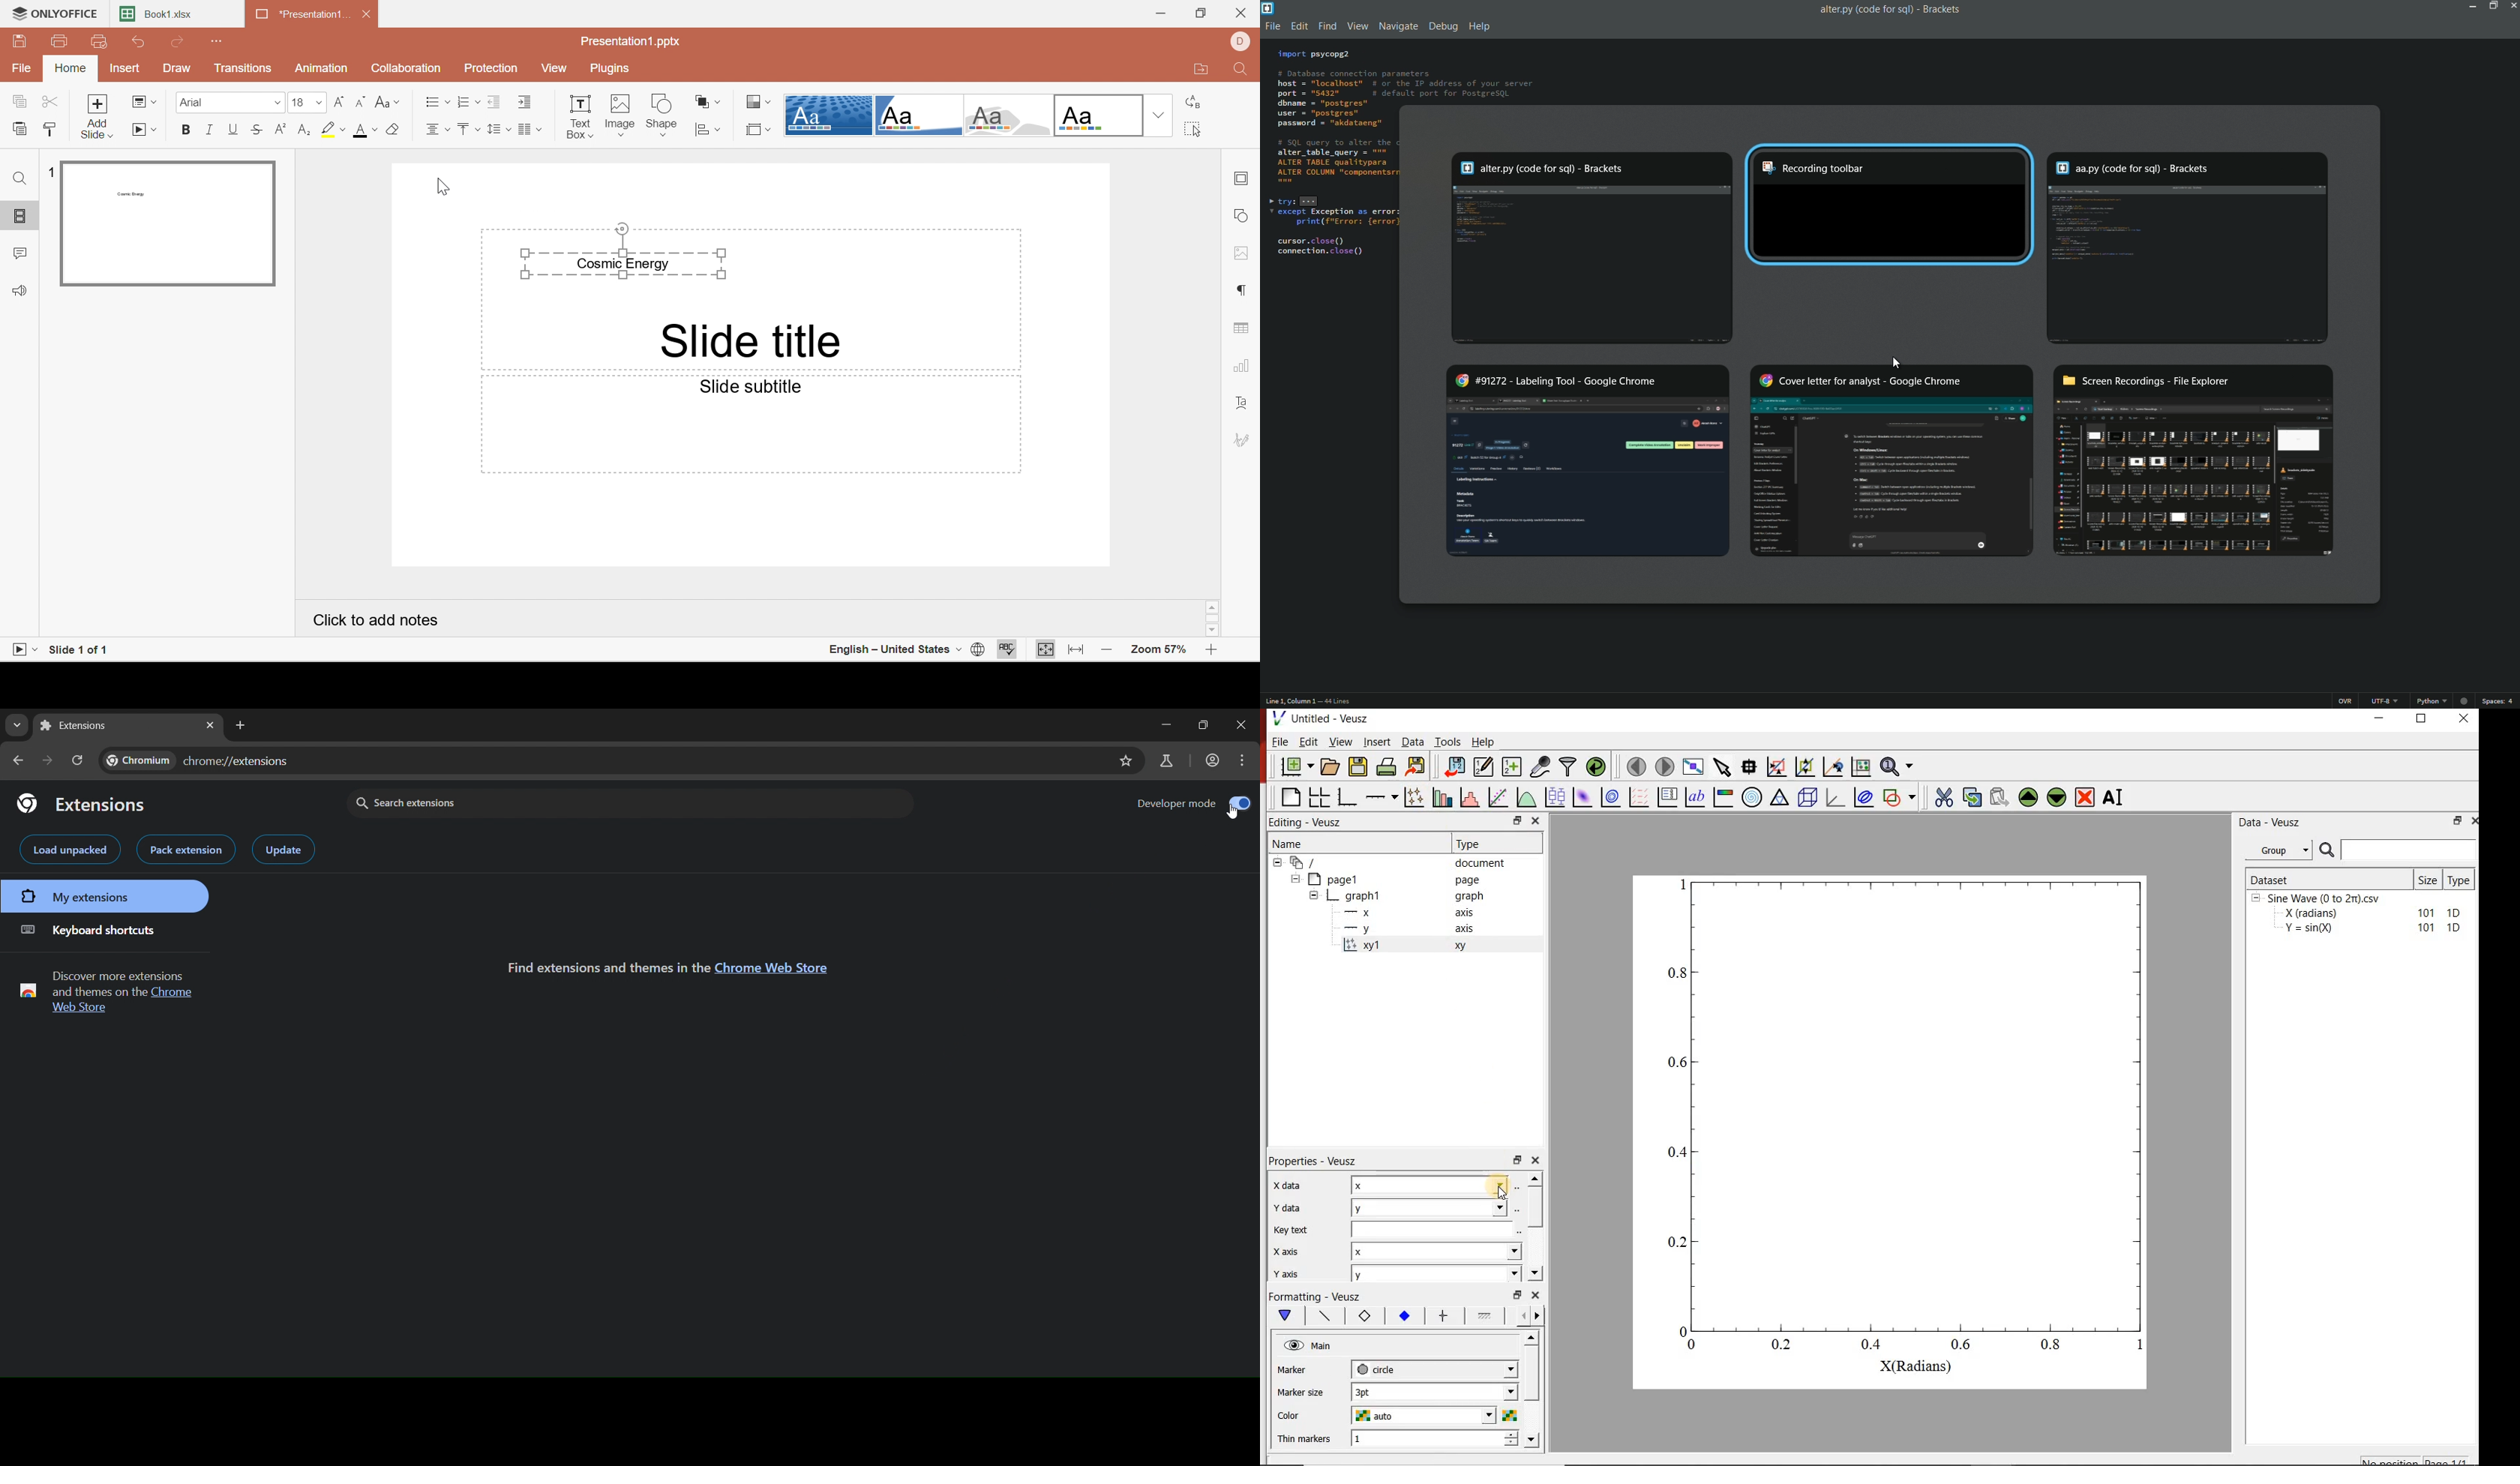  I want to click on Copy Style, so click(49, 130).